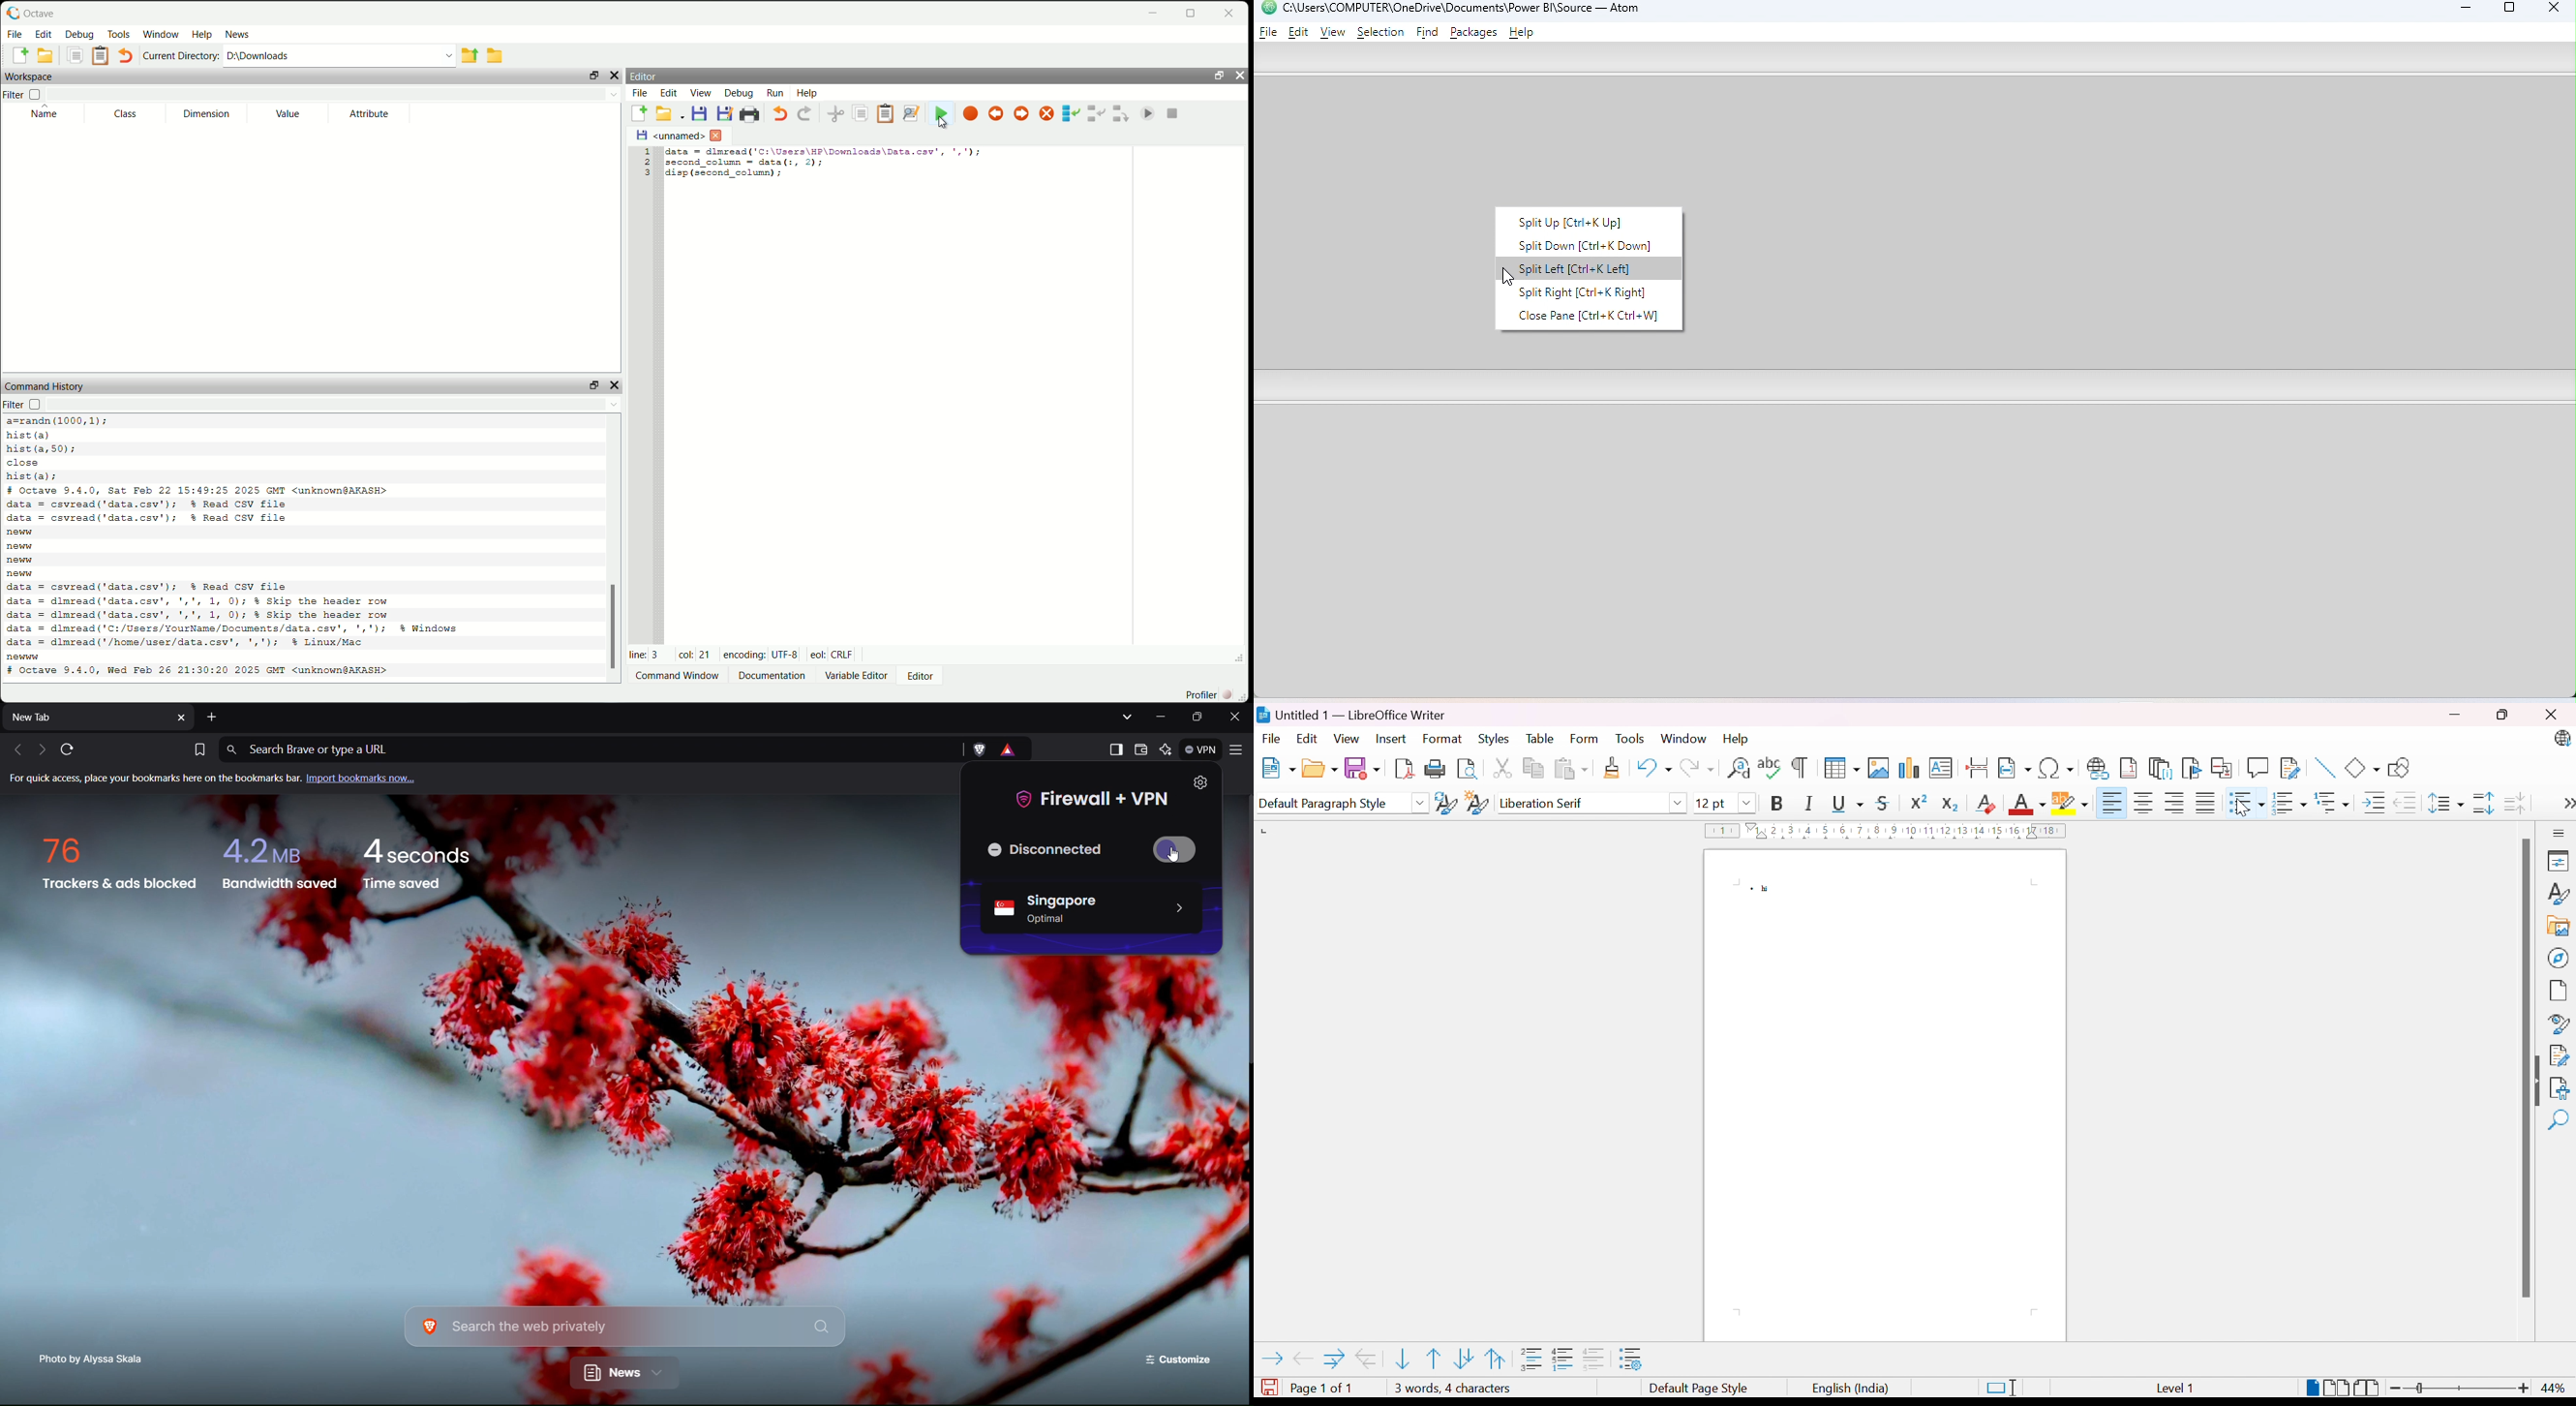 The width and height of the screenshot is (2576, 1428). What do you see at coordinates (1696, 769) in the screenshot?
I see `Redo` at bounding box center [1696, 769].